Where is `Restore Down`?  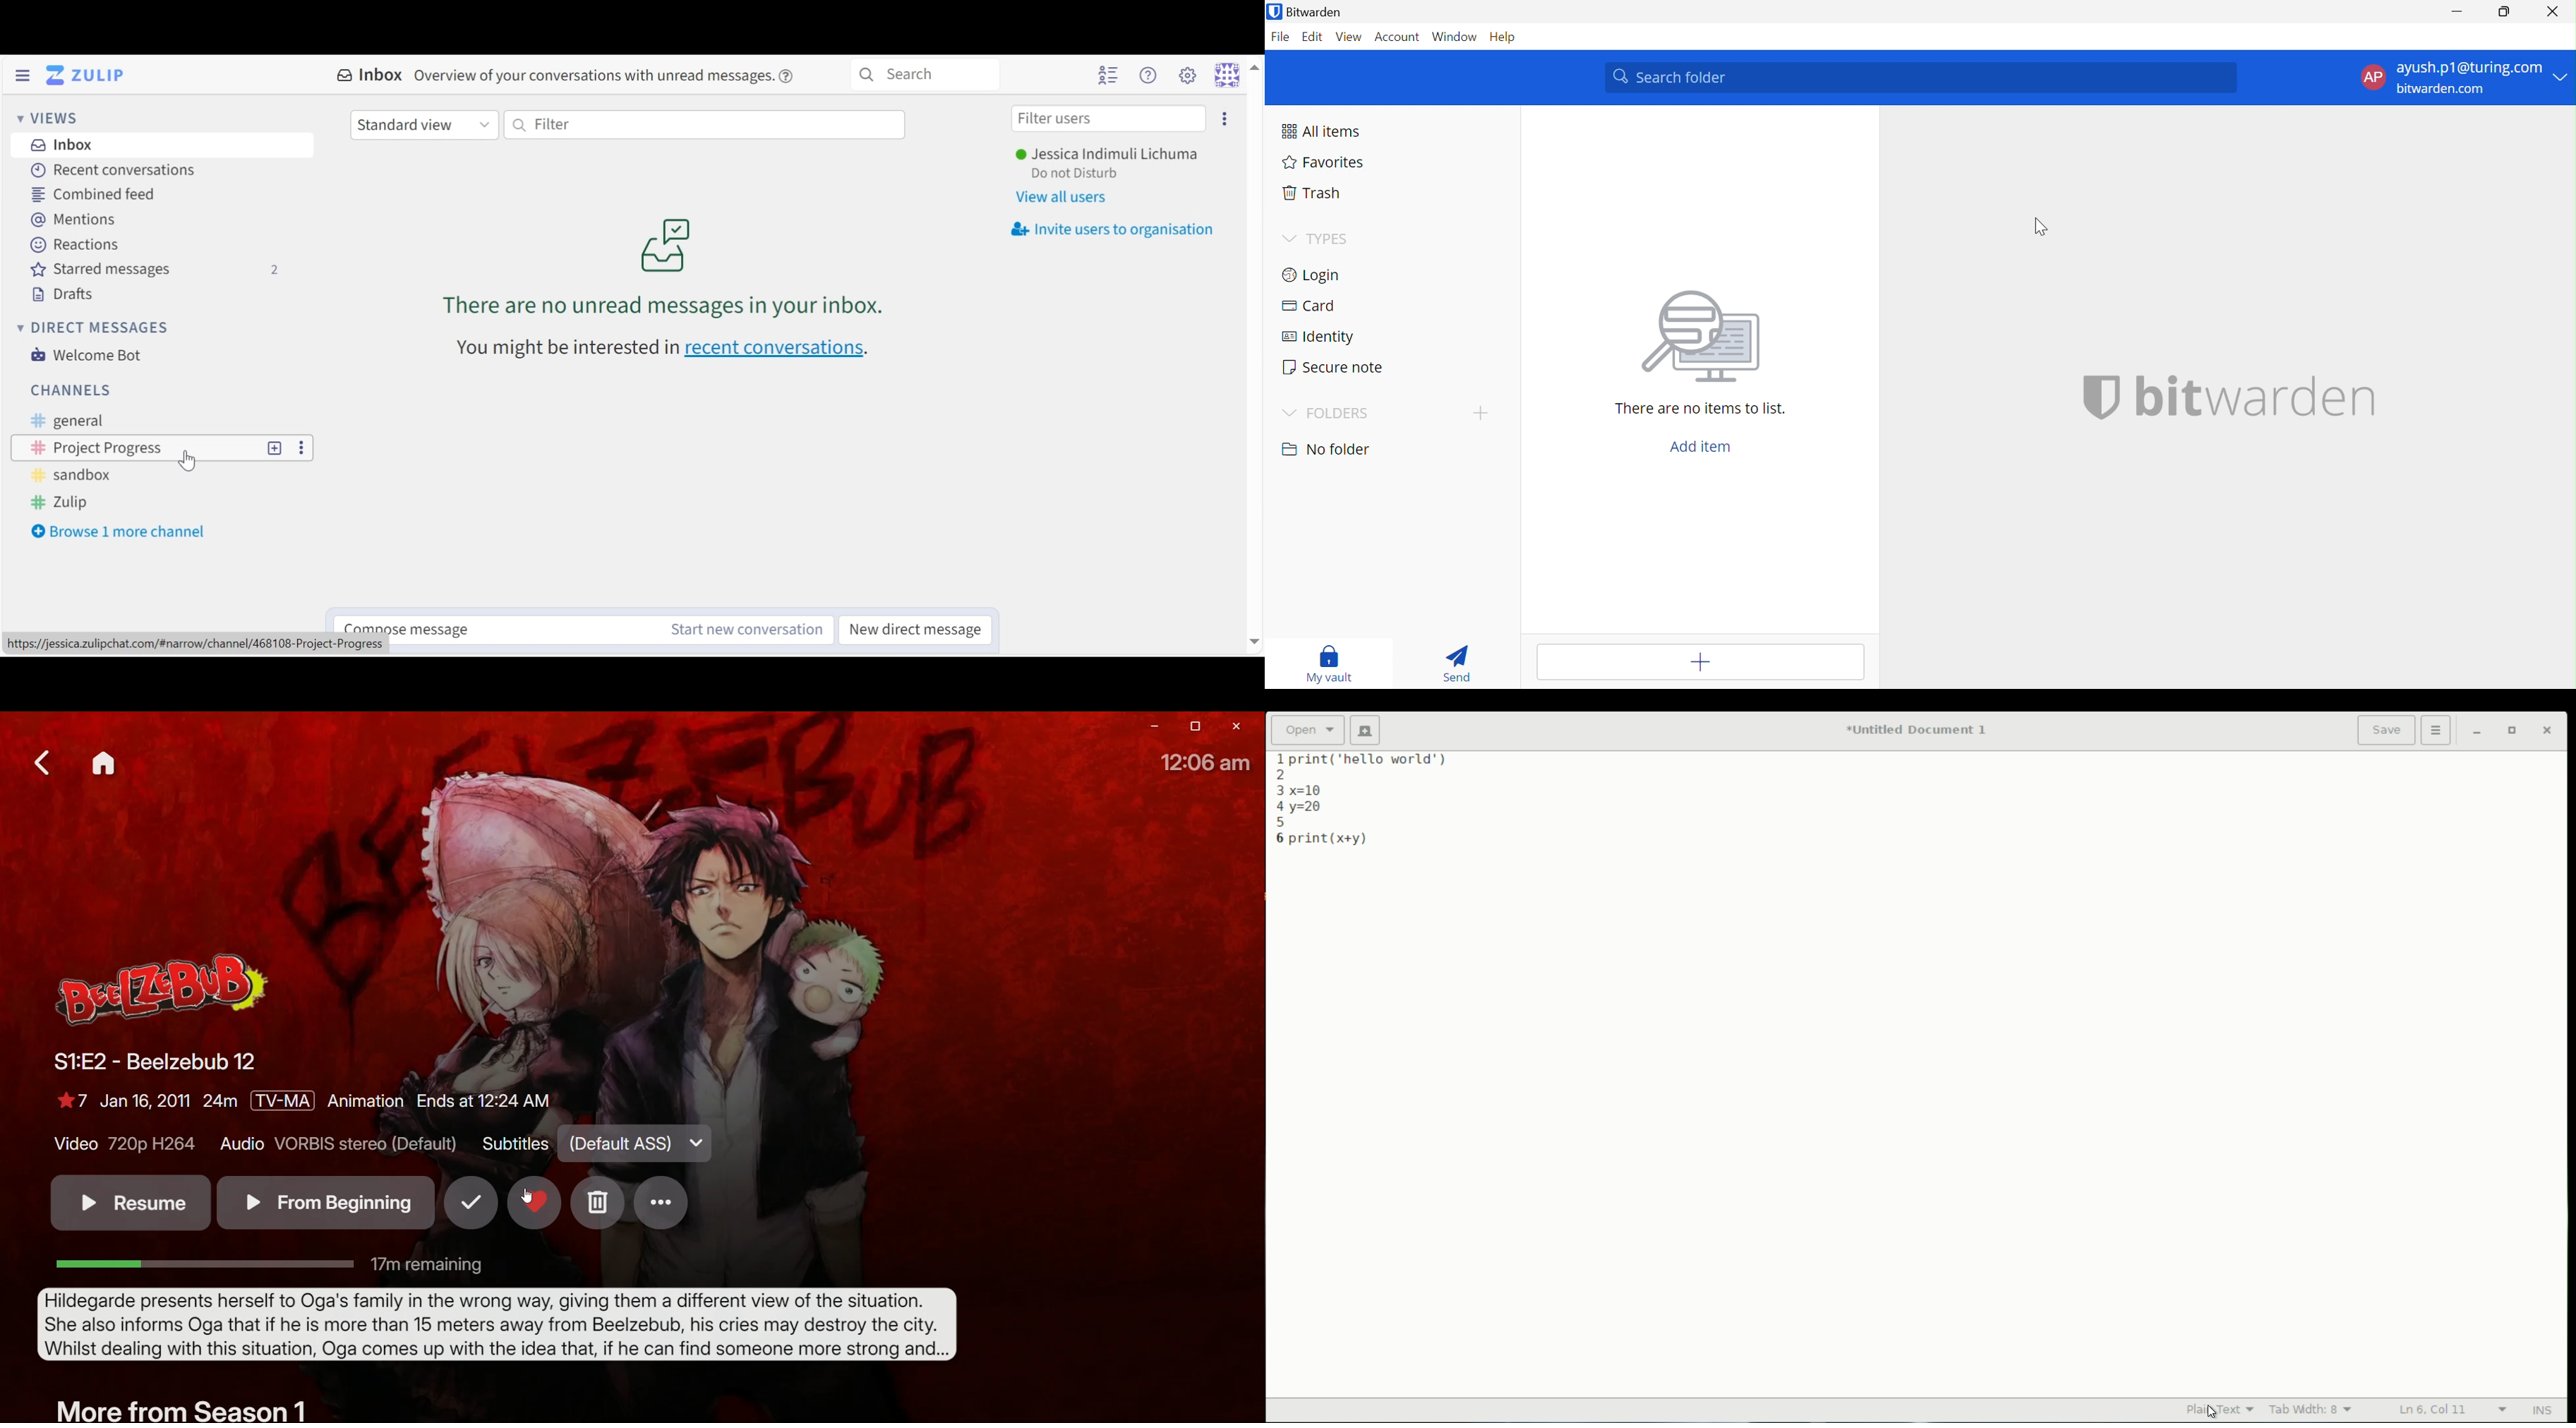 Restore Down is located at coordinates (2505, 10).